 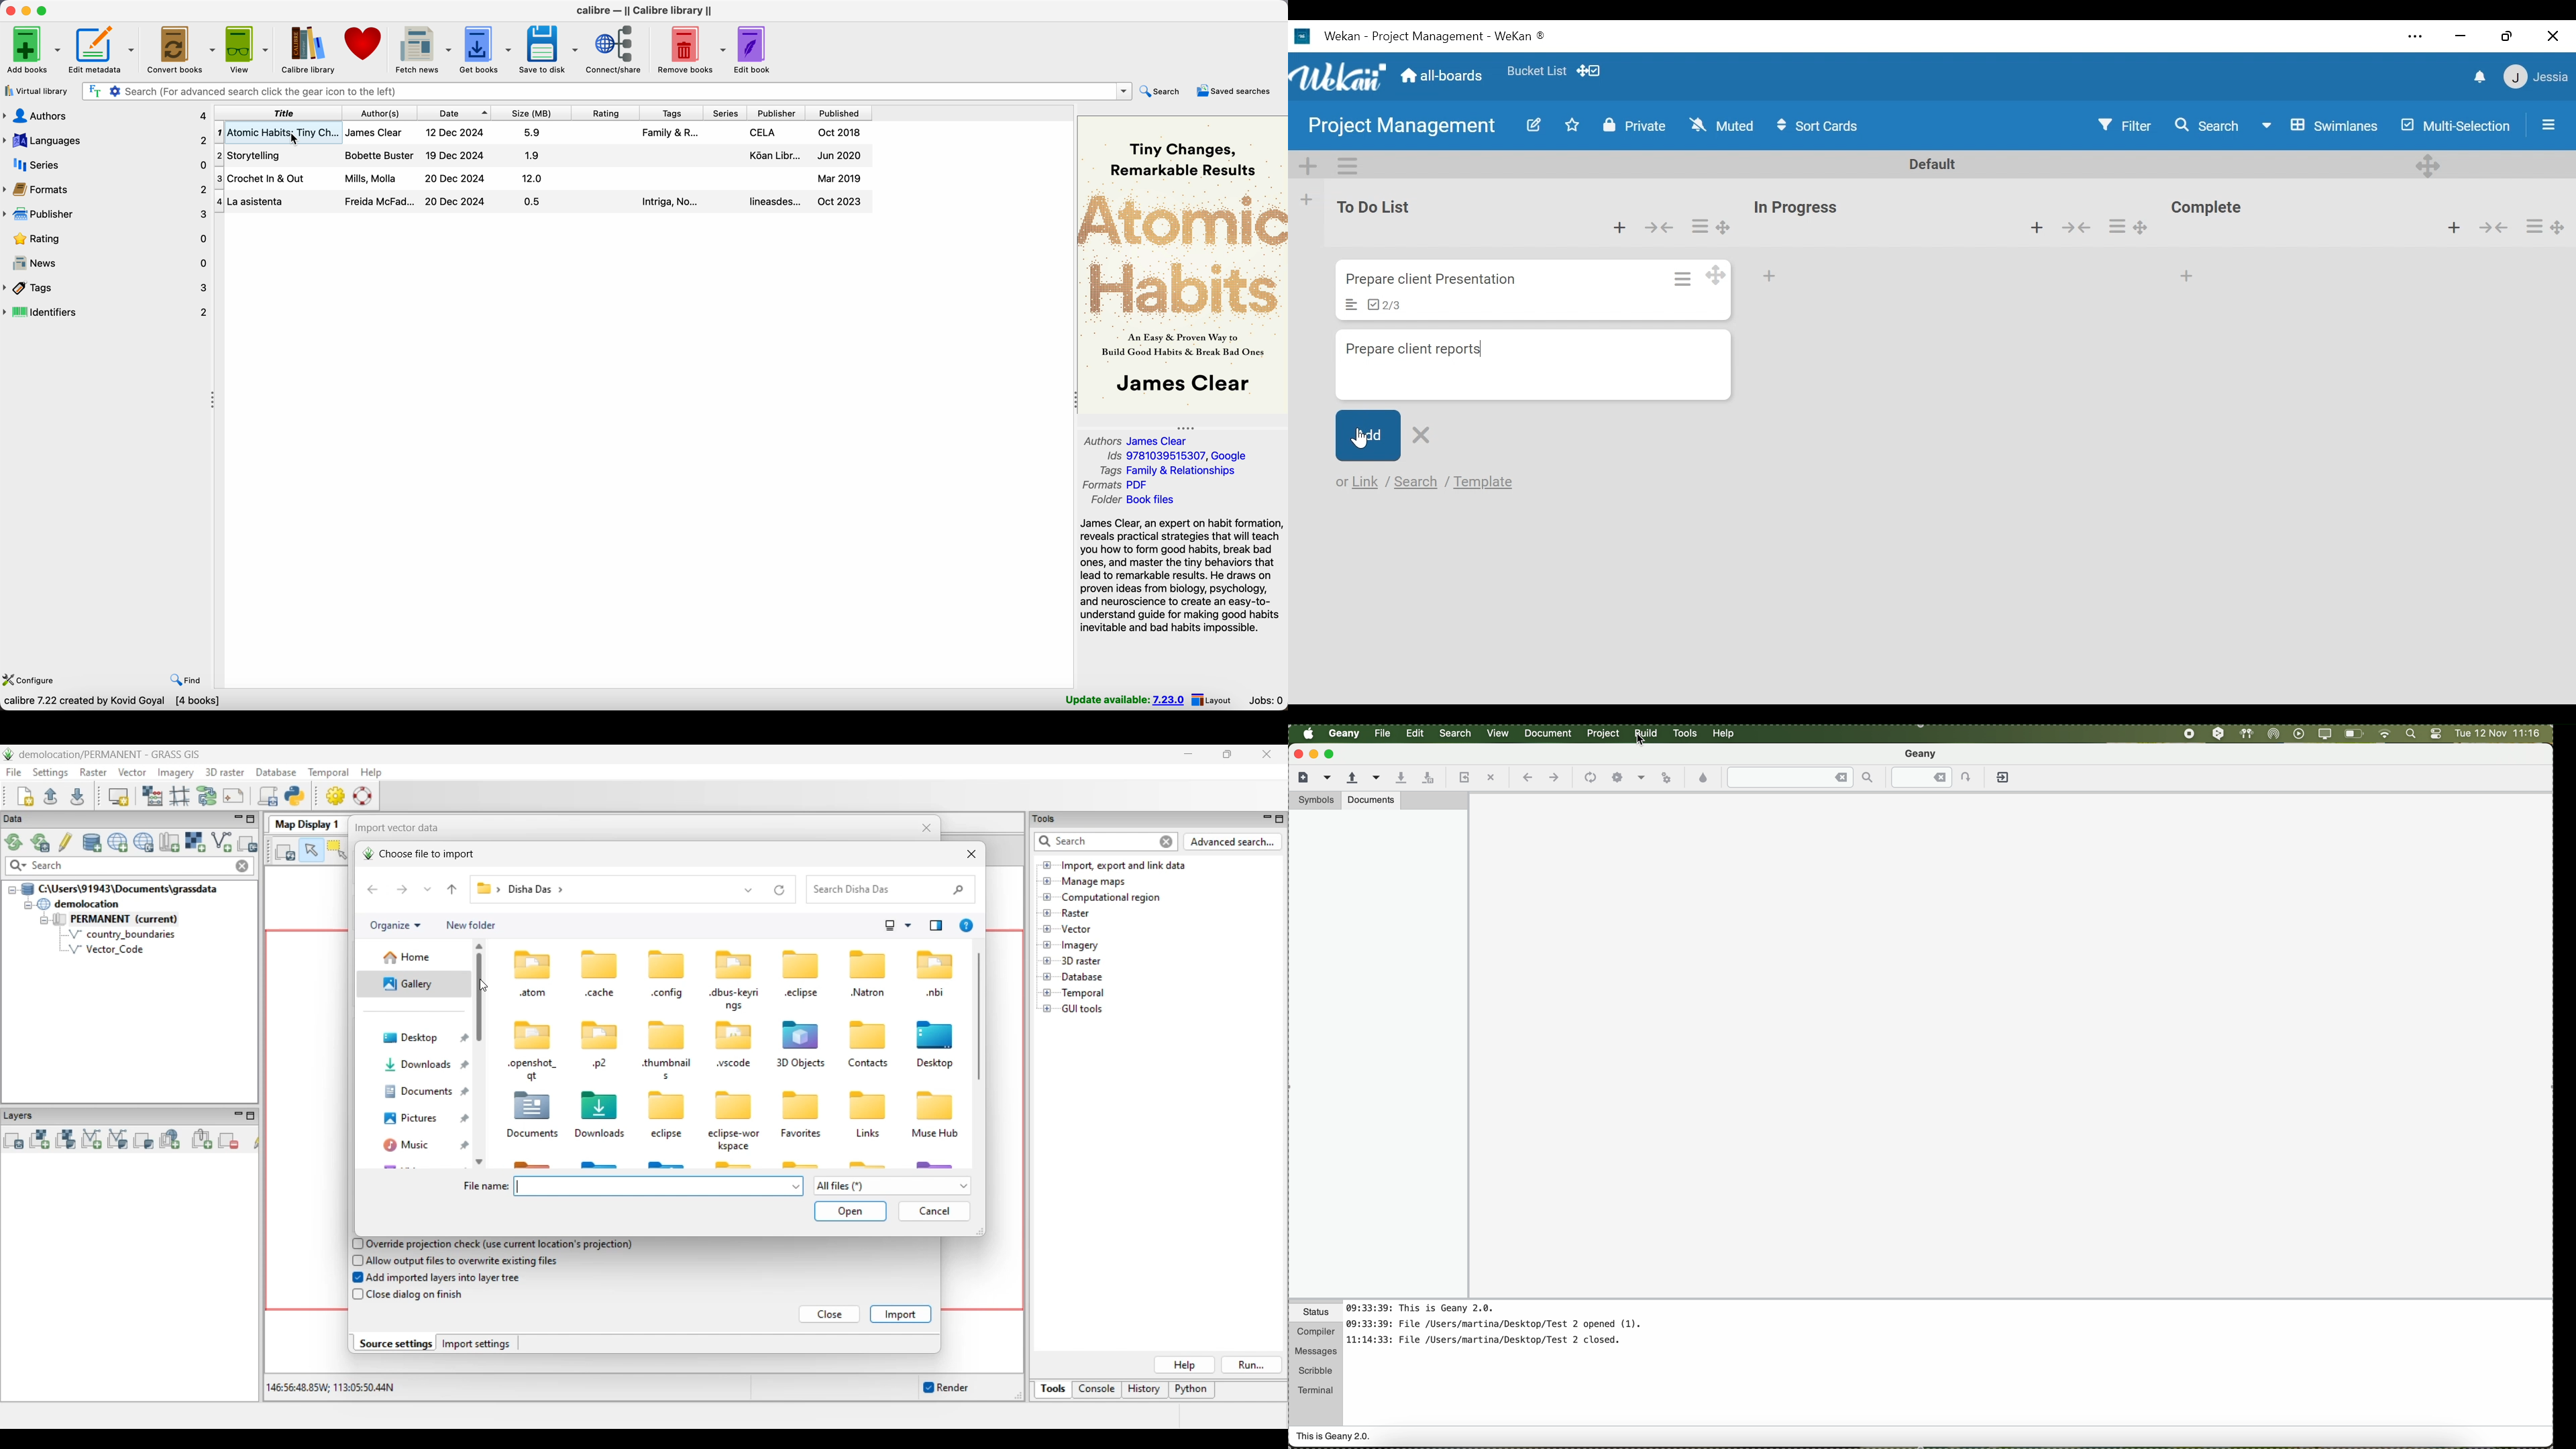 What do you see at coordinates (2118, 227) in the screenshot?
I see `Card actions` at bounding box center [2118, 227].